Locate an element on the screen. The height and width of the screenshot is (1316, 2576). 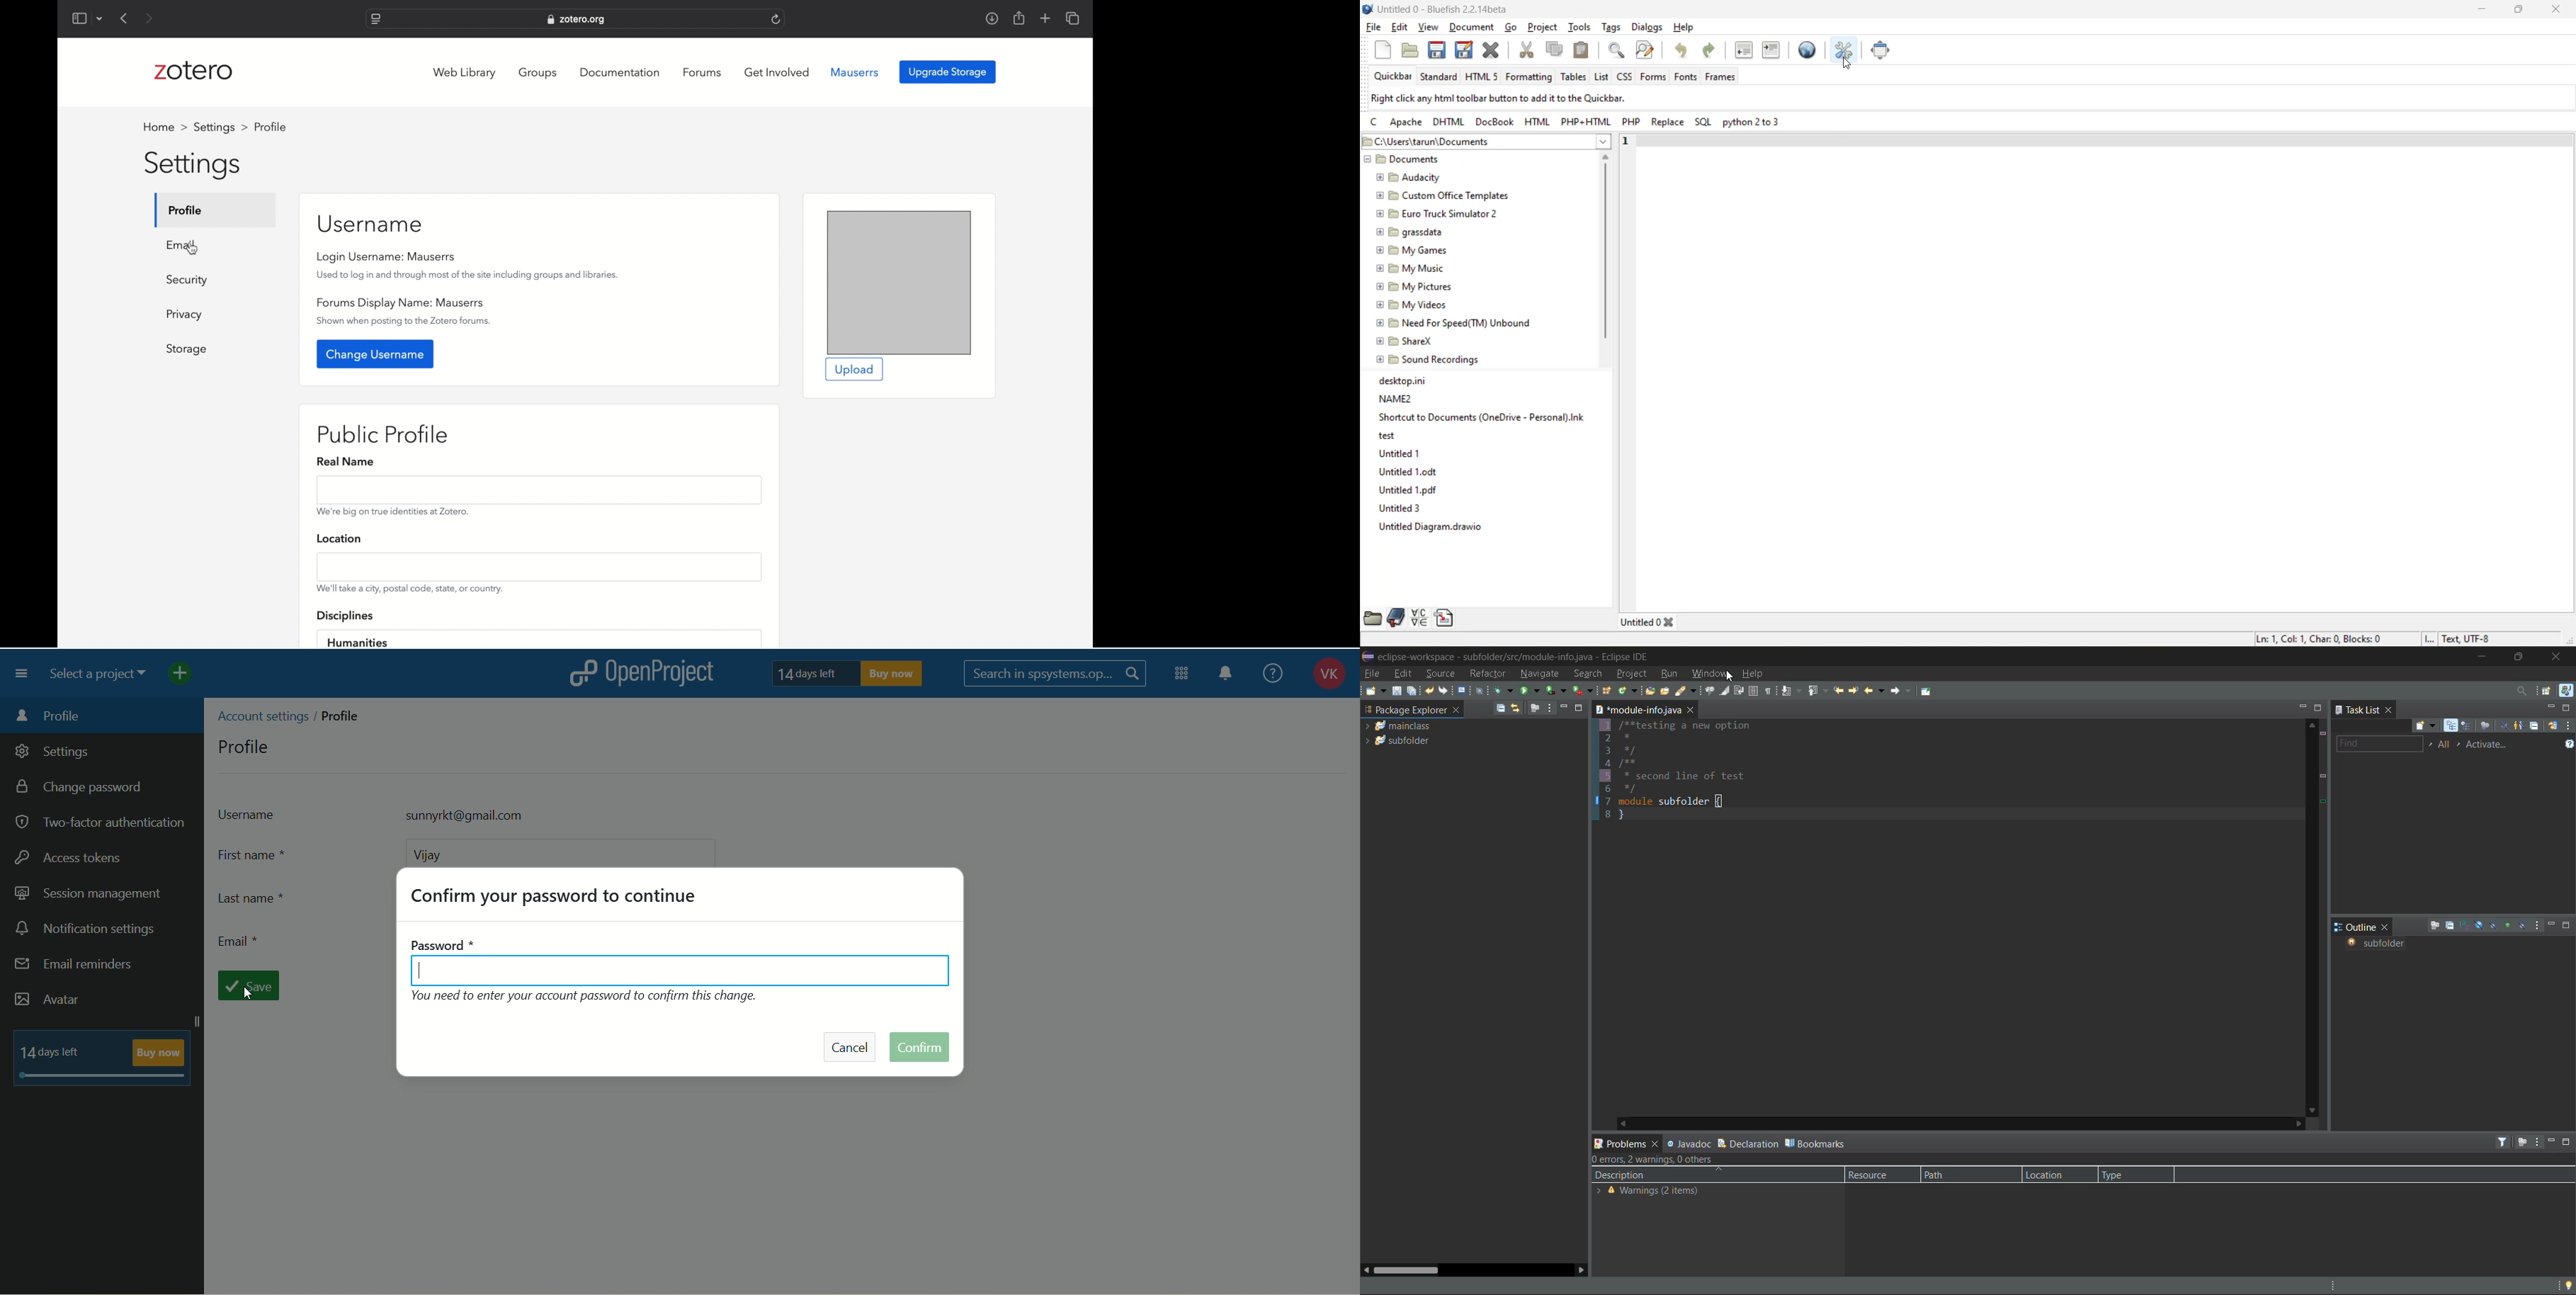
undo is located at coordinates (1685, 51).